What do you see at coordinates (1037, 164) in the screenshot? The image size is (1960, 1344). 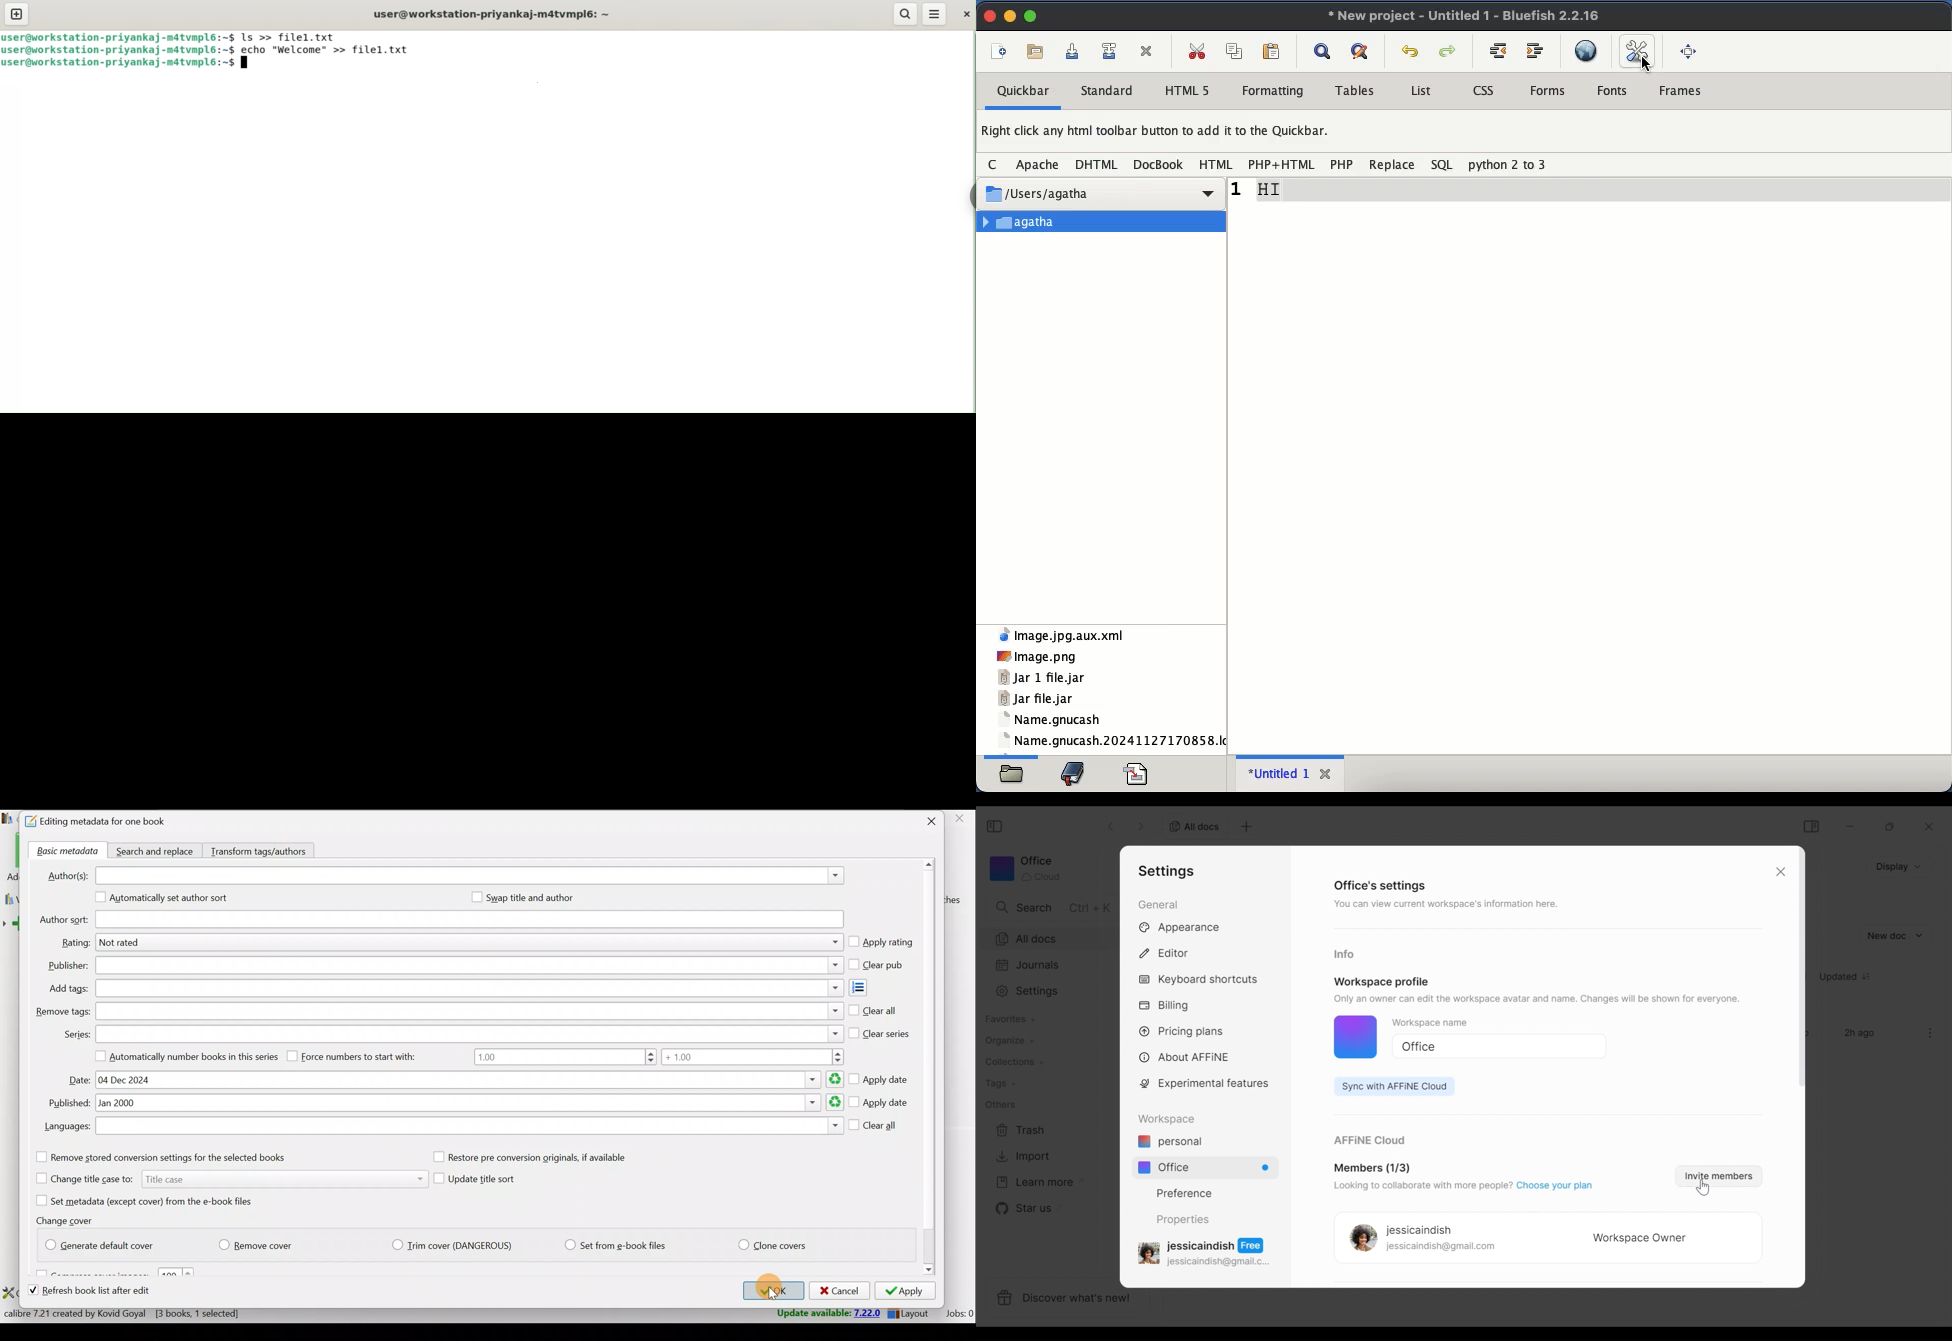 I see `apache` at bounding box center [1037, 164].